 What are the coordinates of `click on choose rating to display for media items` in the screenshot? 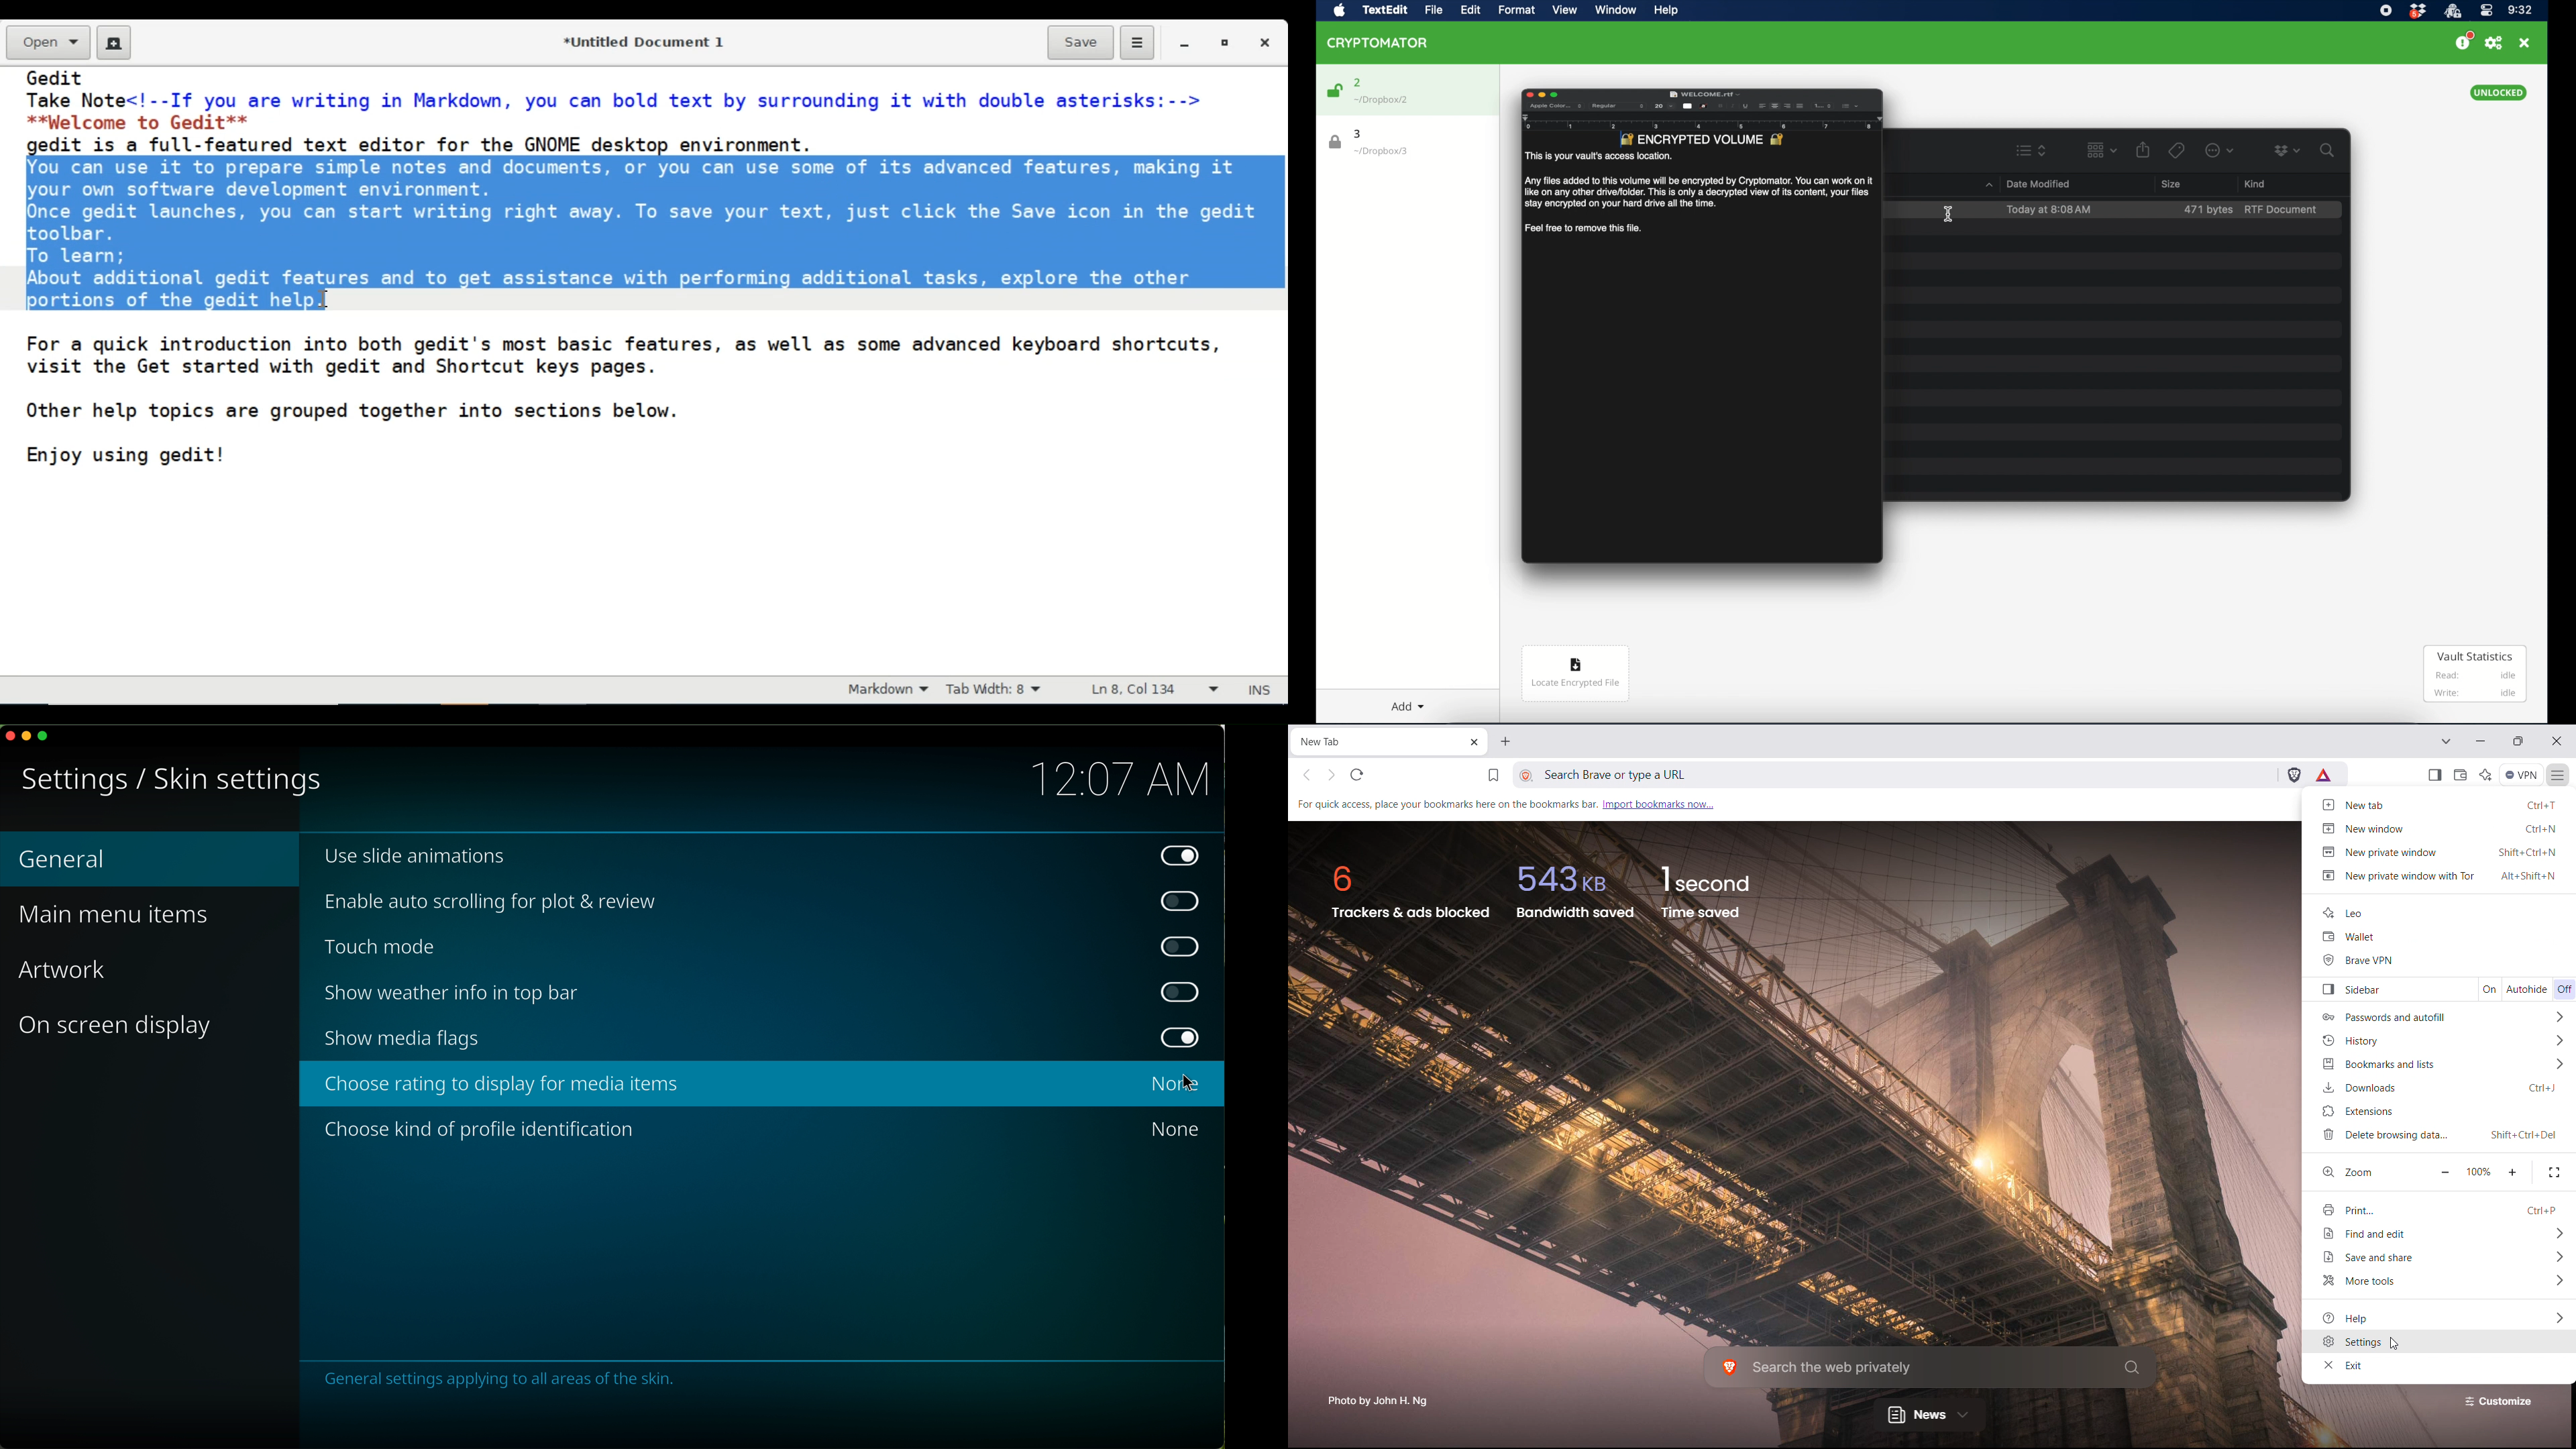 It's located at (761, 1084).